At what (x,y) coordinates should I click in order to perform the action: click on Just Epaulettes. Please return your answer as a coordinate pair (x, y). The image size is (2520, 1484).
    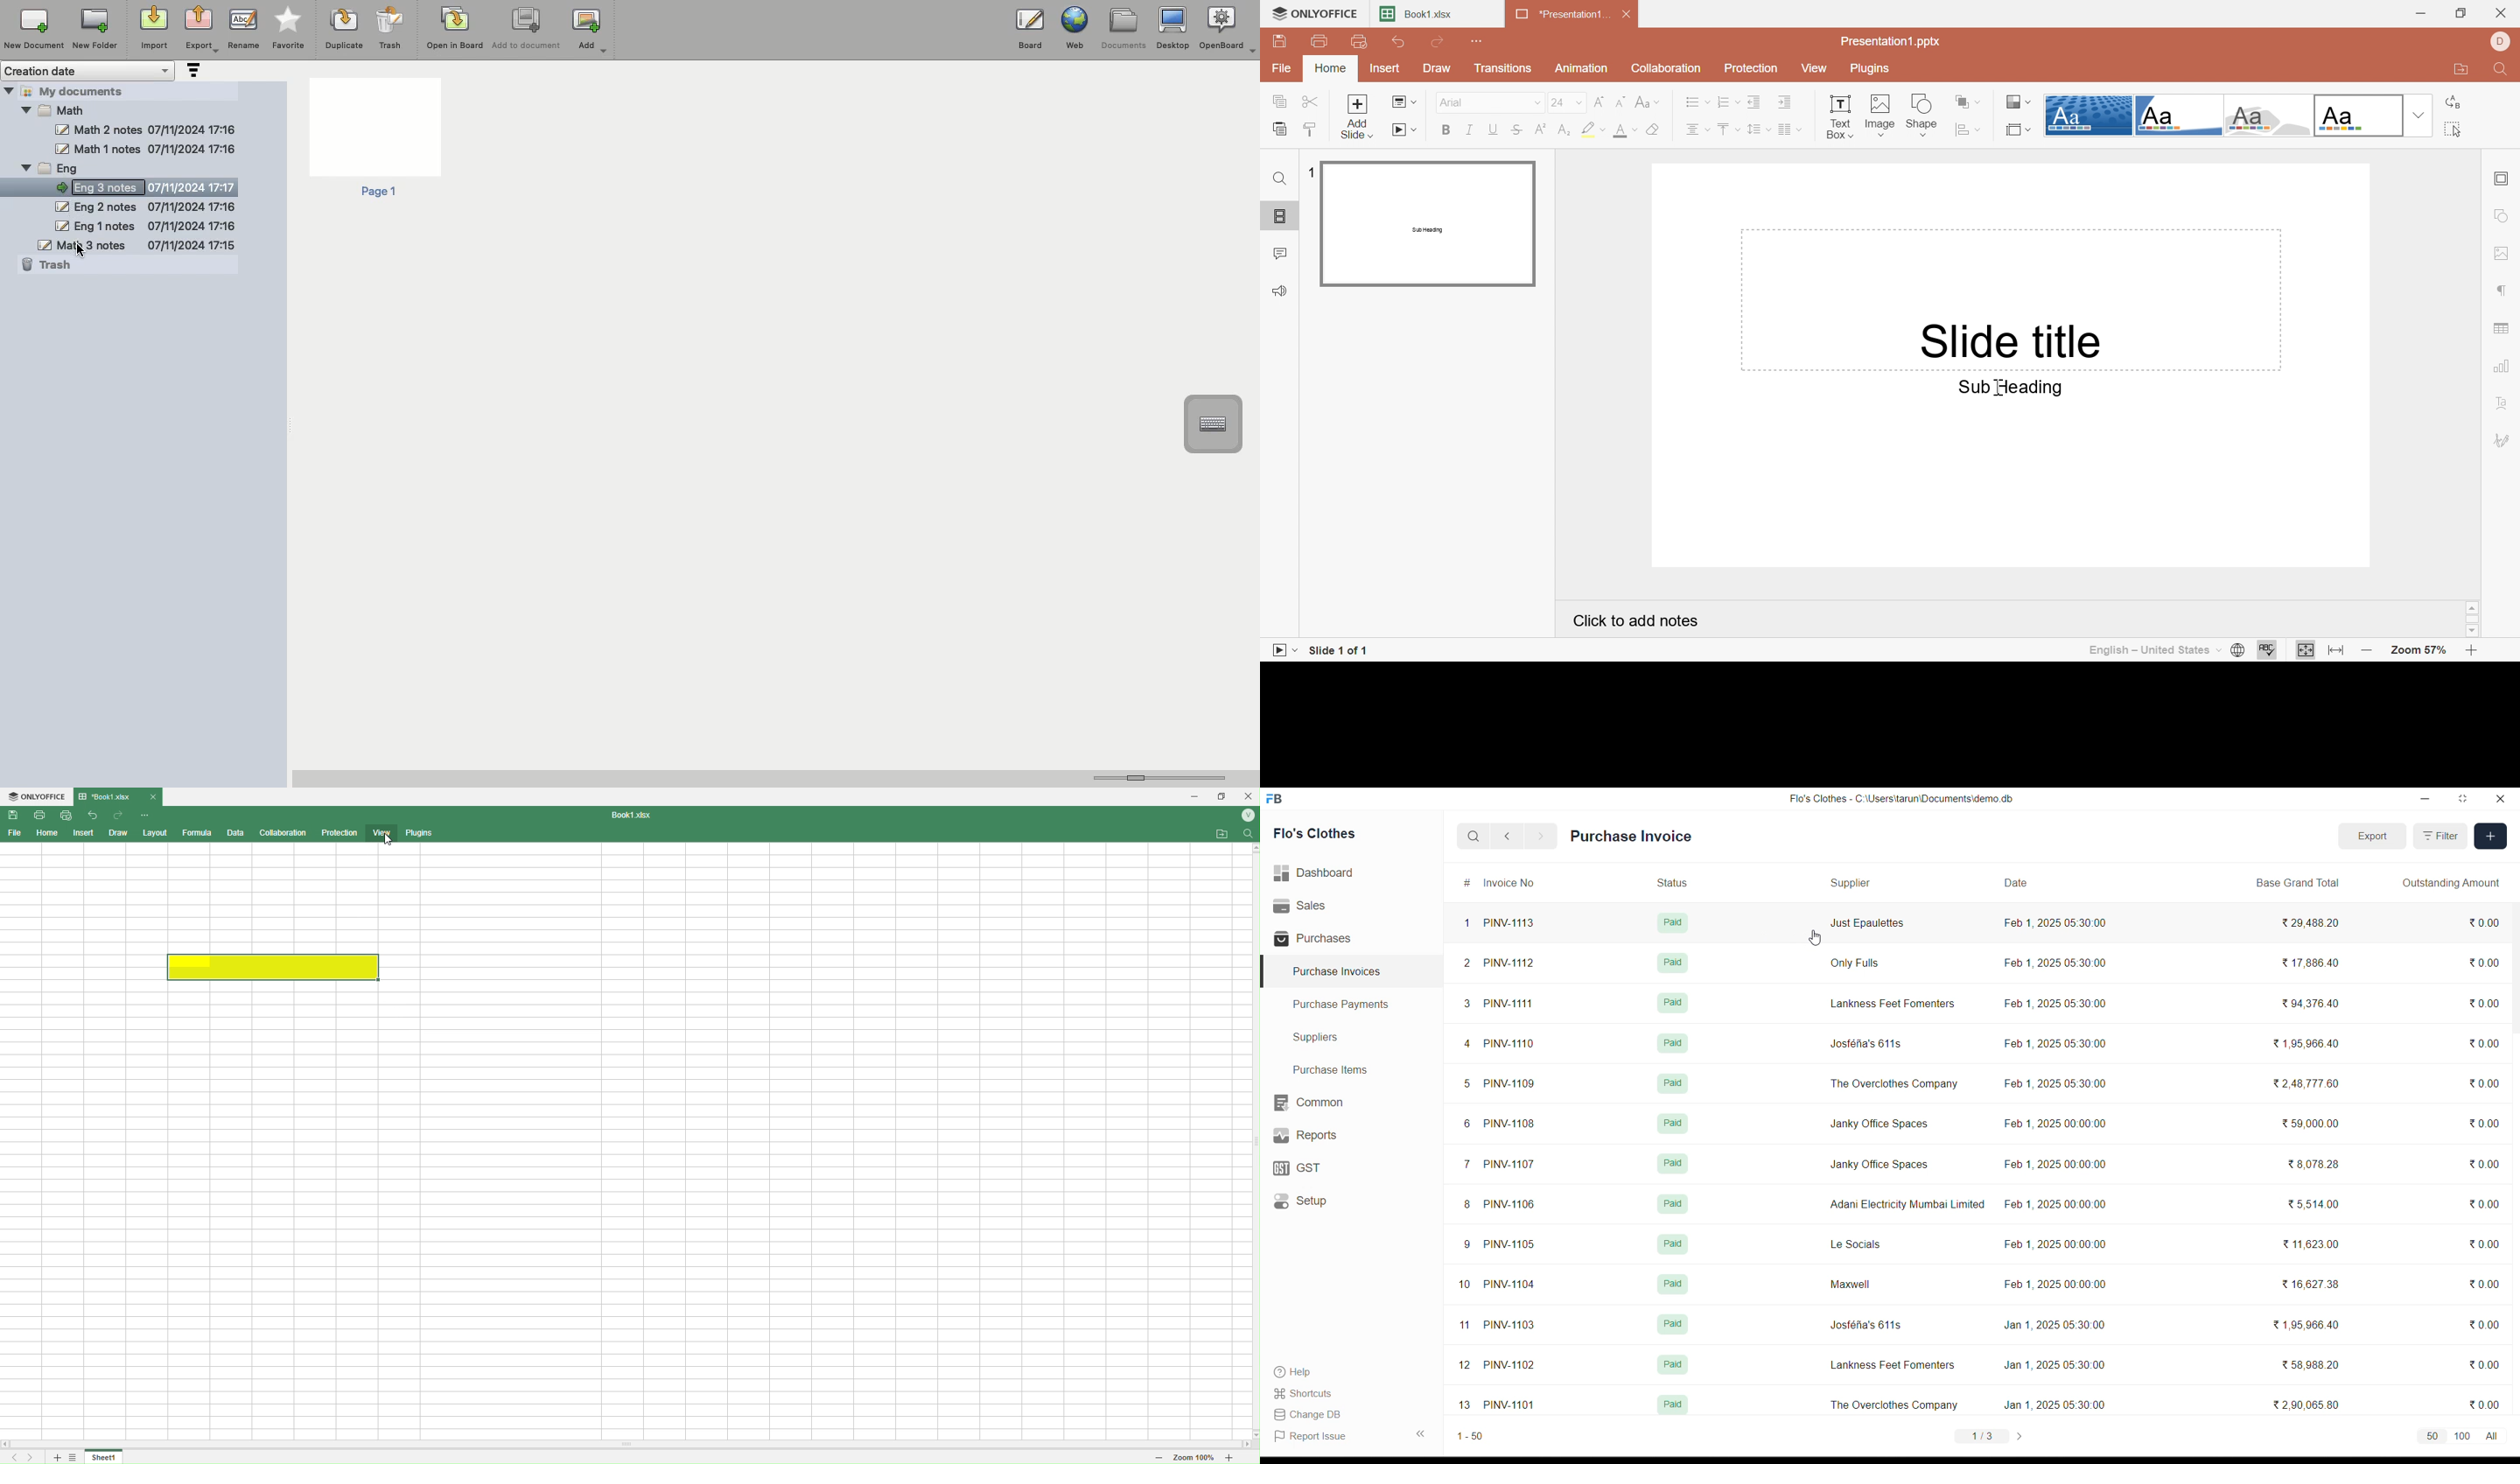
    Looking at the image, I should click on (1868, 927).